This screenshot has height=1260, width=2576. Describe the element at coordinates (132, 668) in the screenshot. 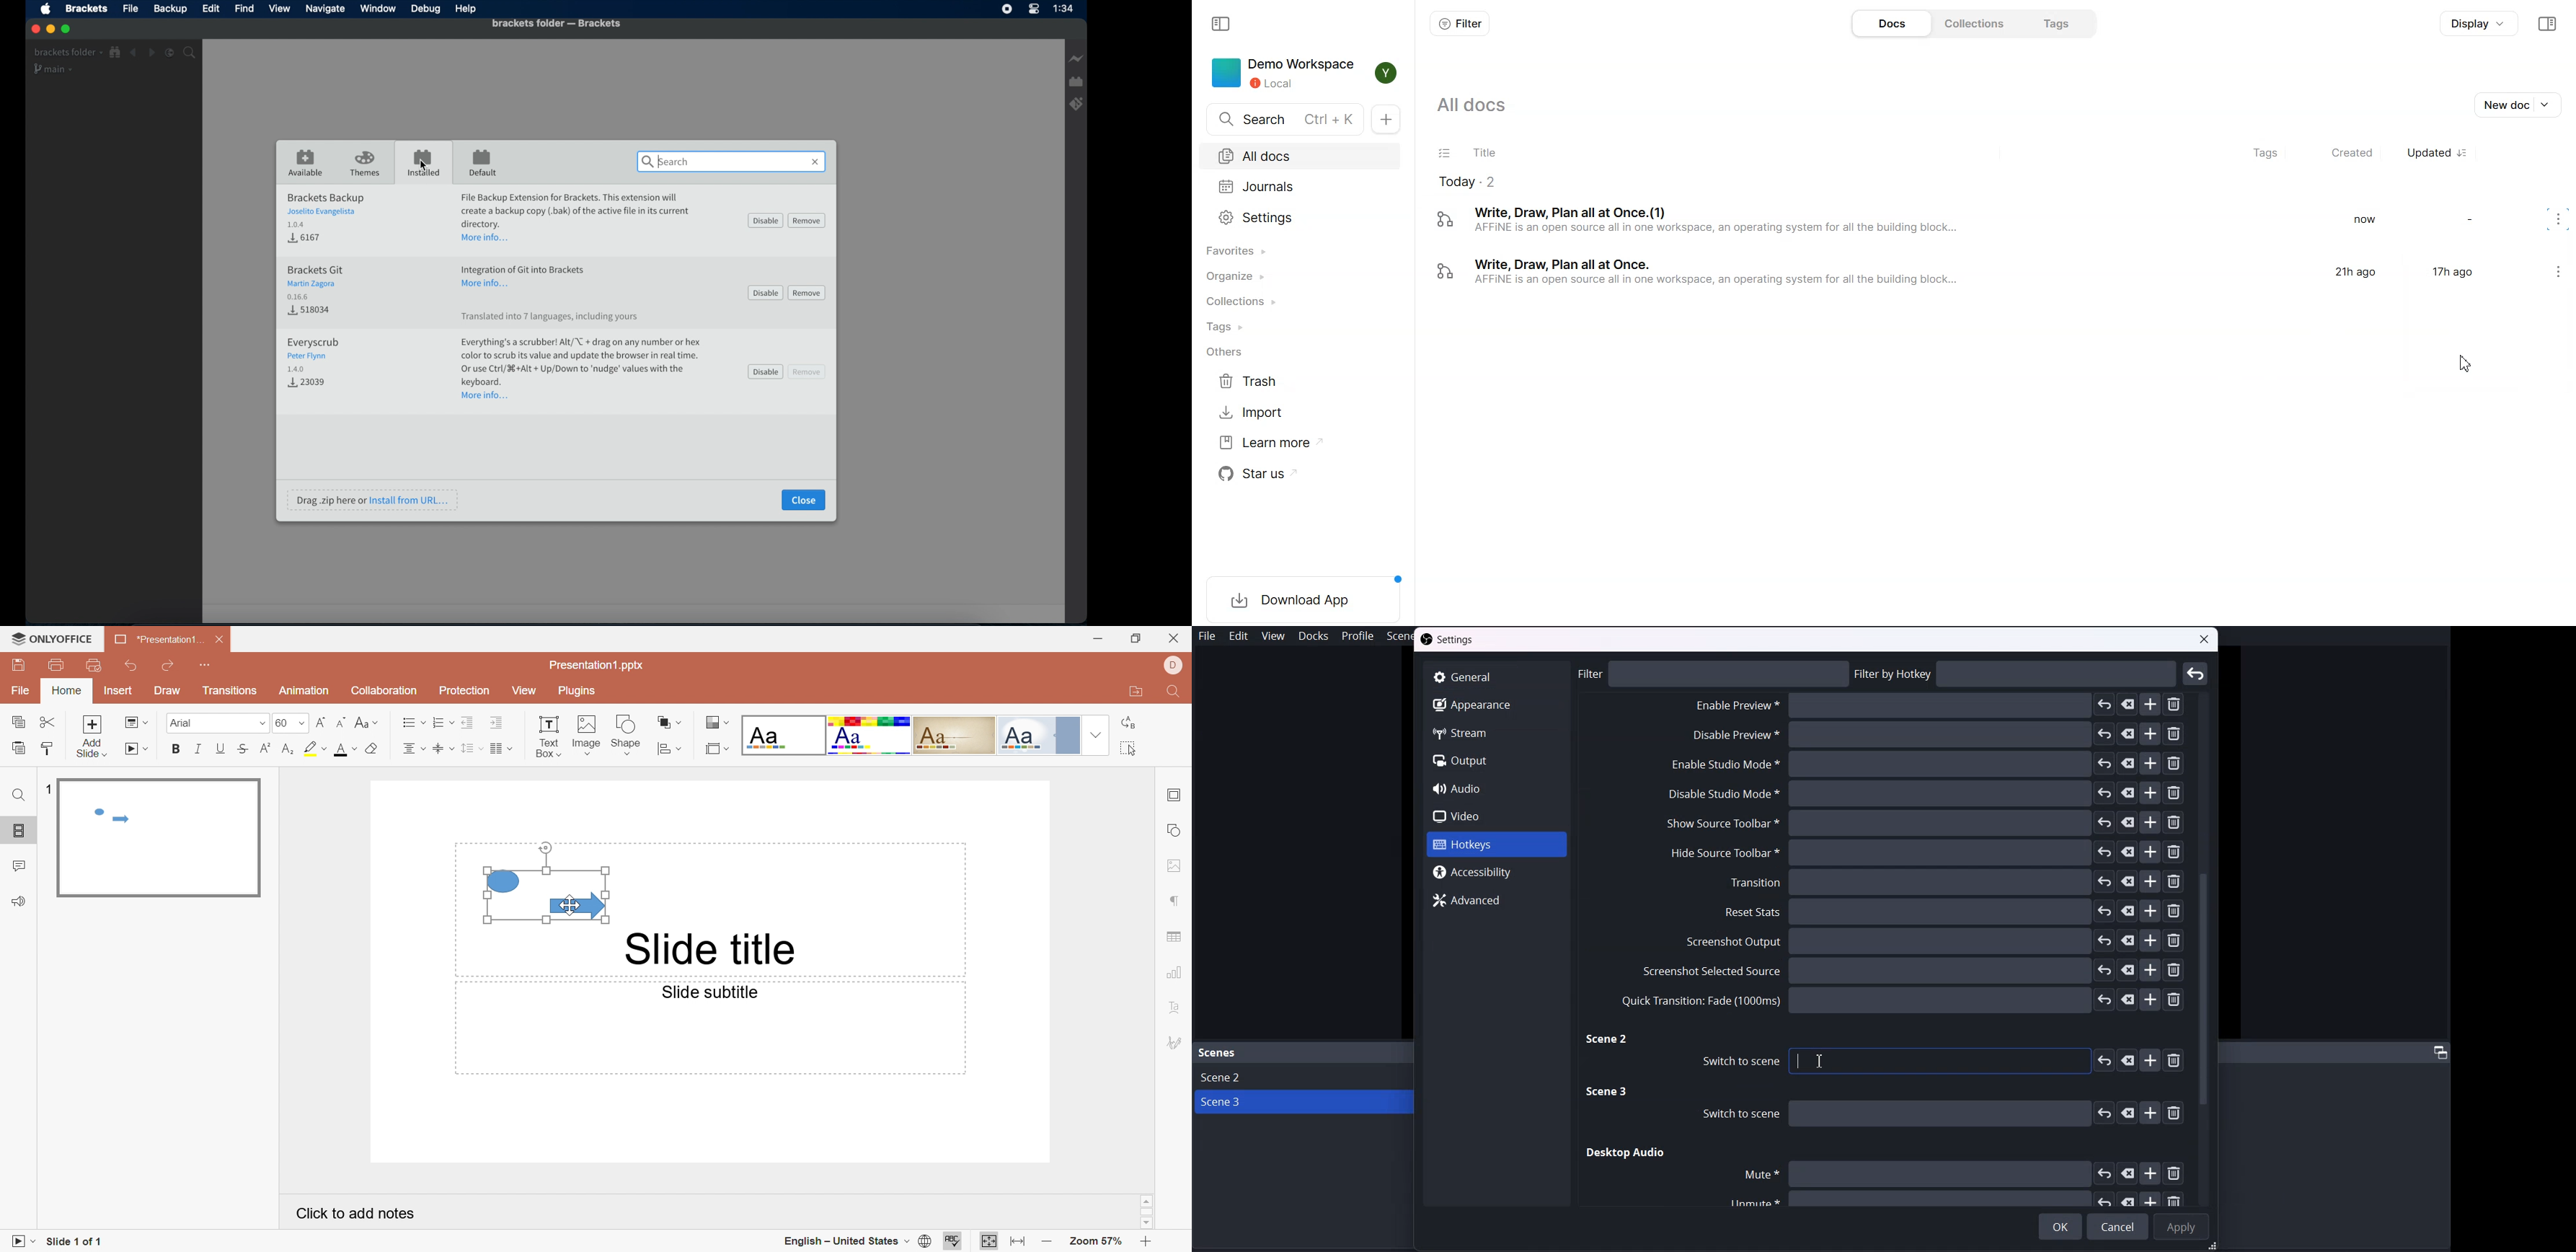

I see `Undo` at that location.